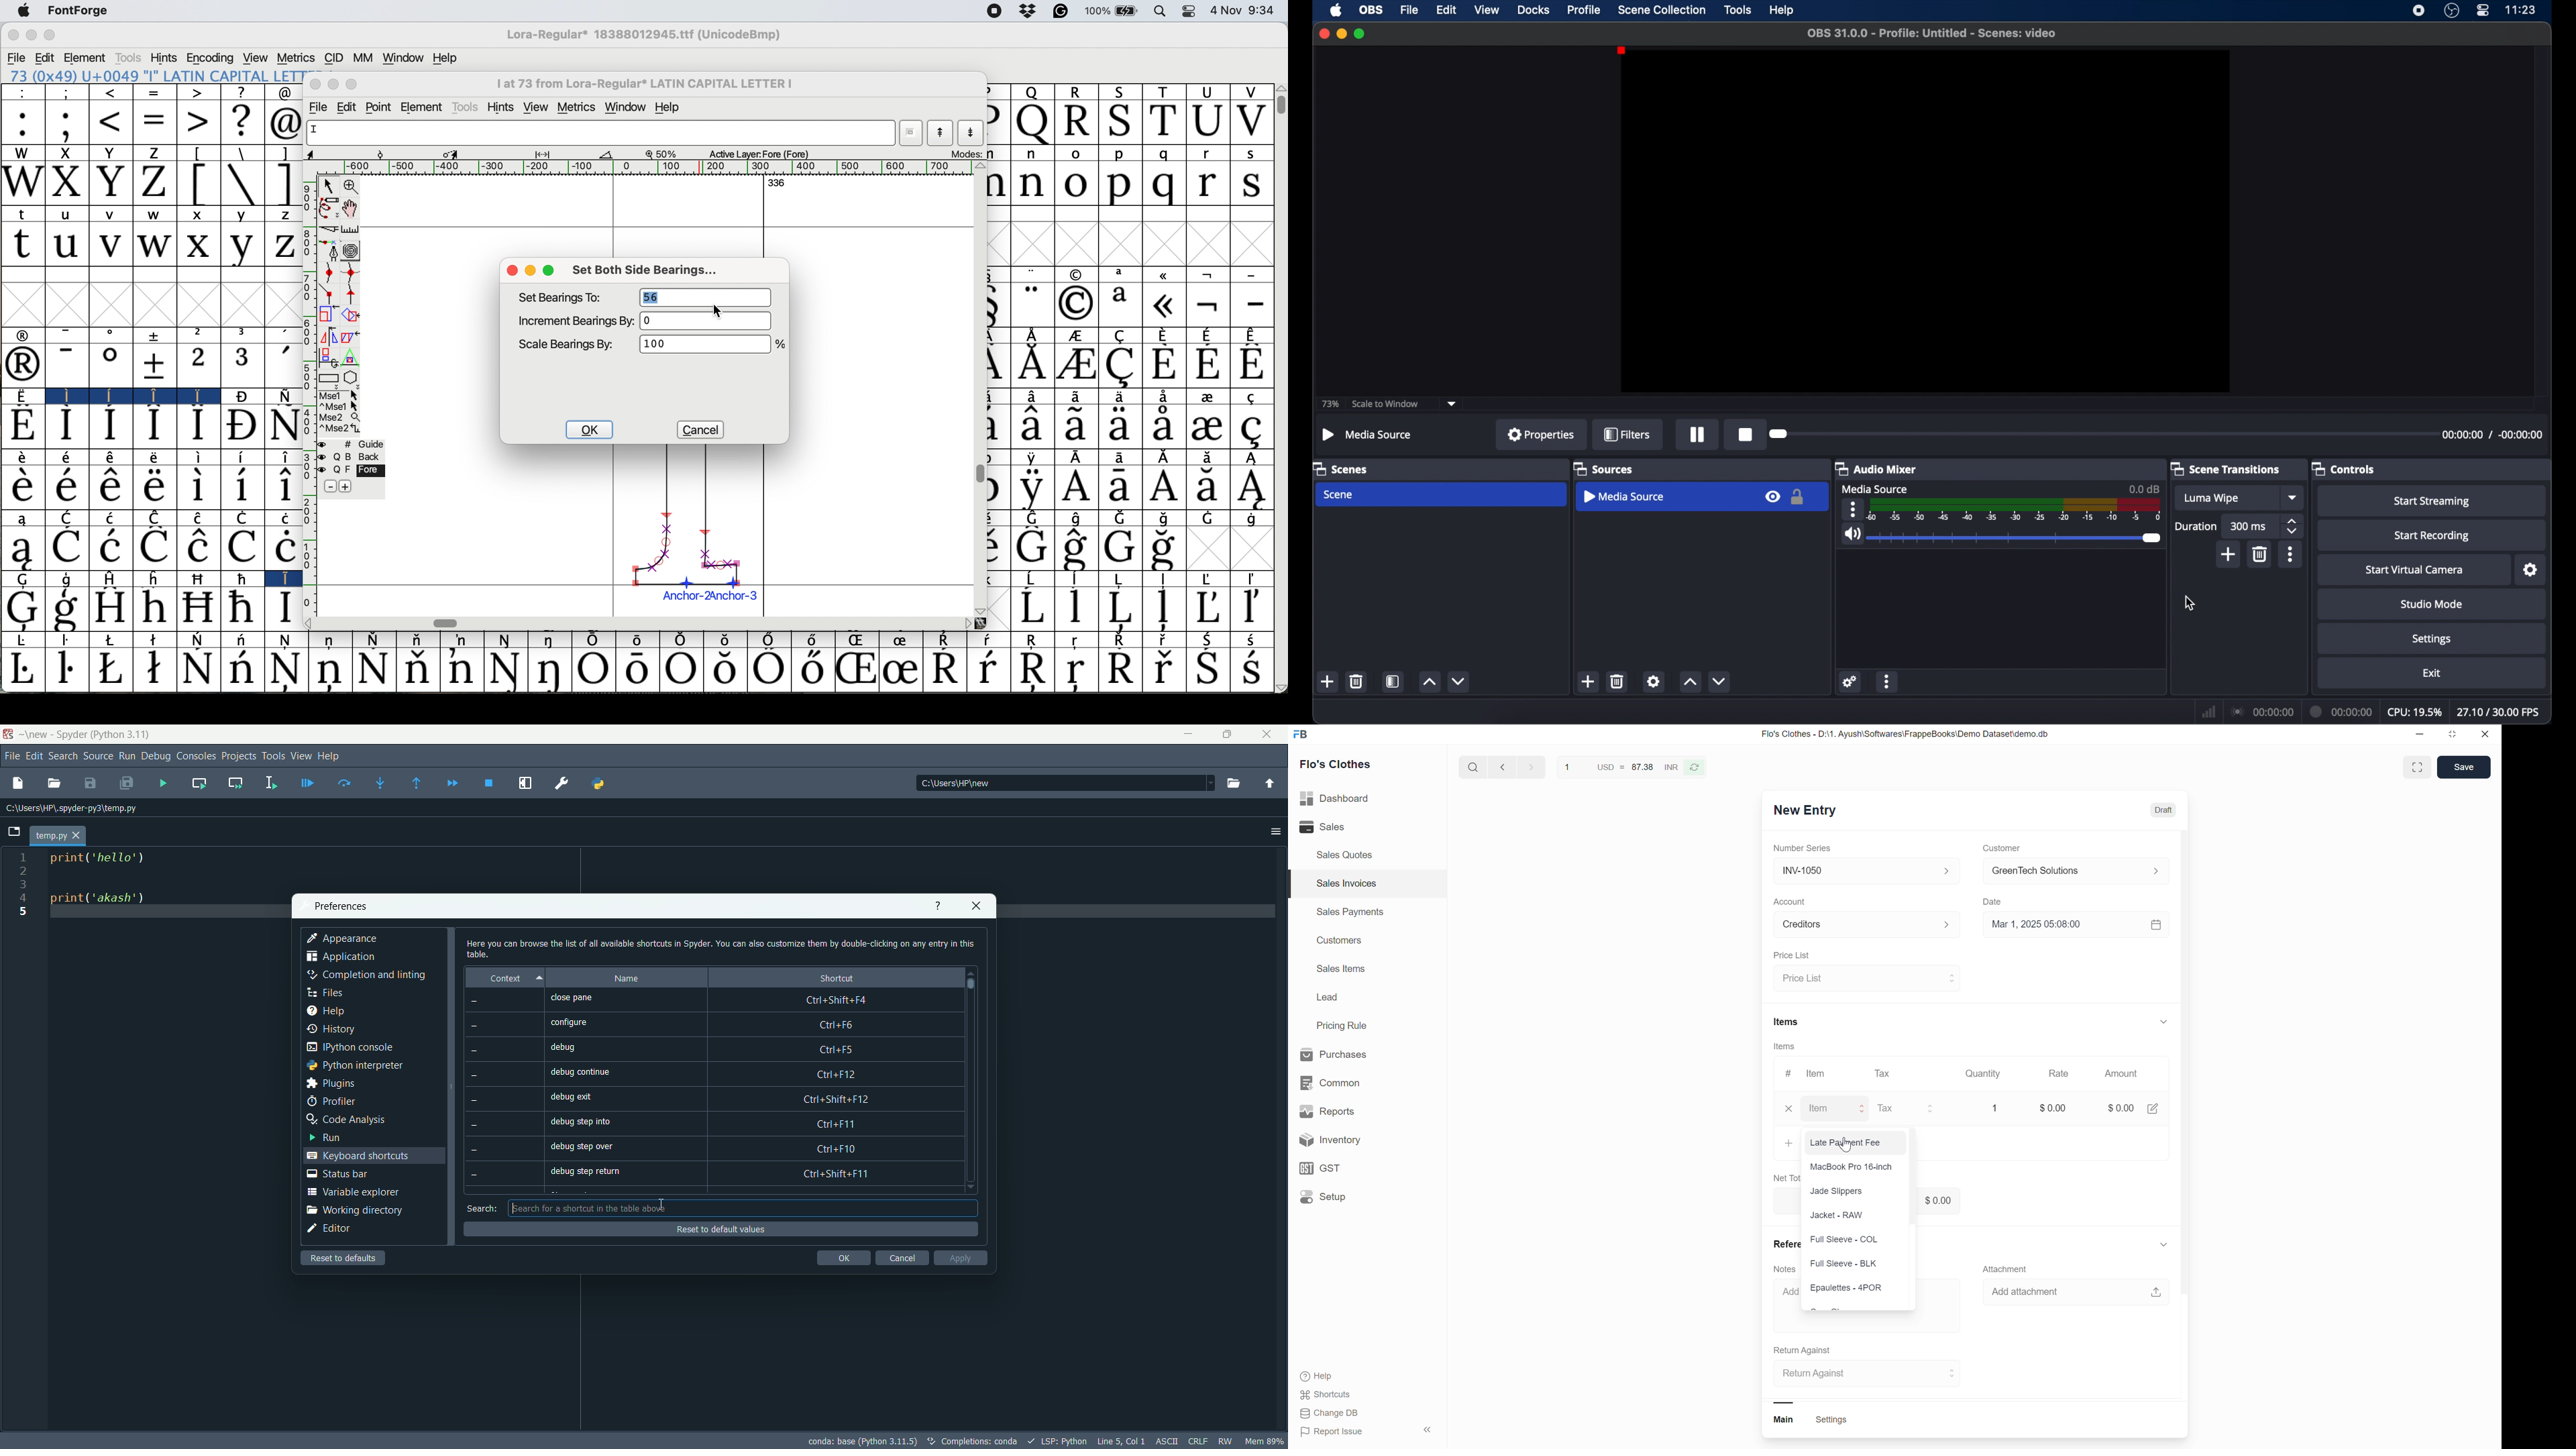 Image resolution: width=2576 pixels, height=1456 pixels. Describe the element at coordinates (328, 295) in the screenshot. I see `comer point` at that location.